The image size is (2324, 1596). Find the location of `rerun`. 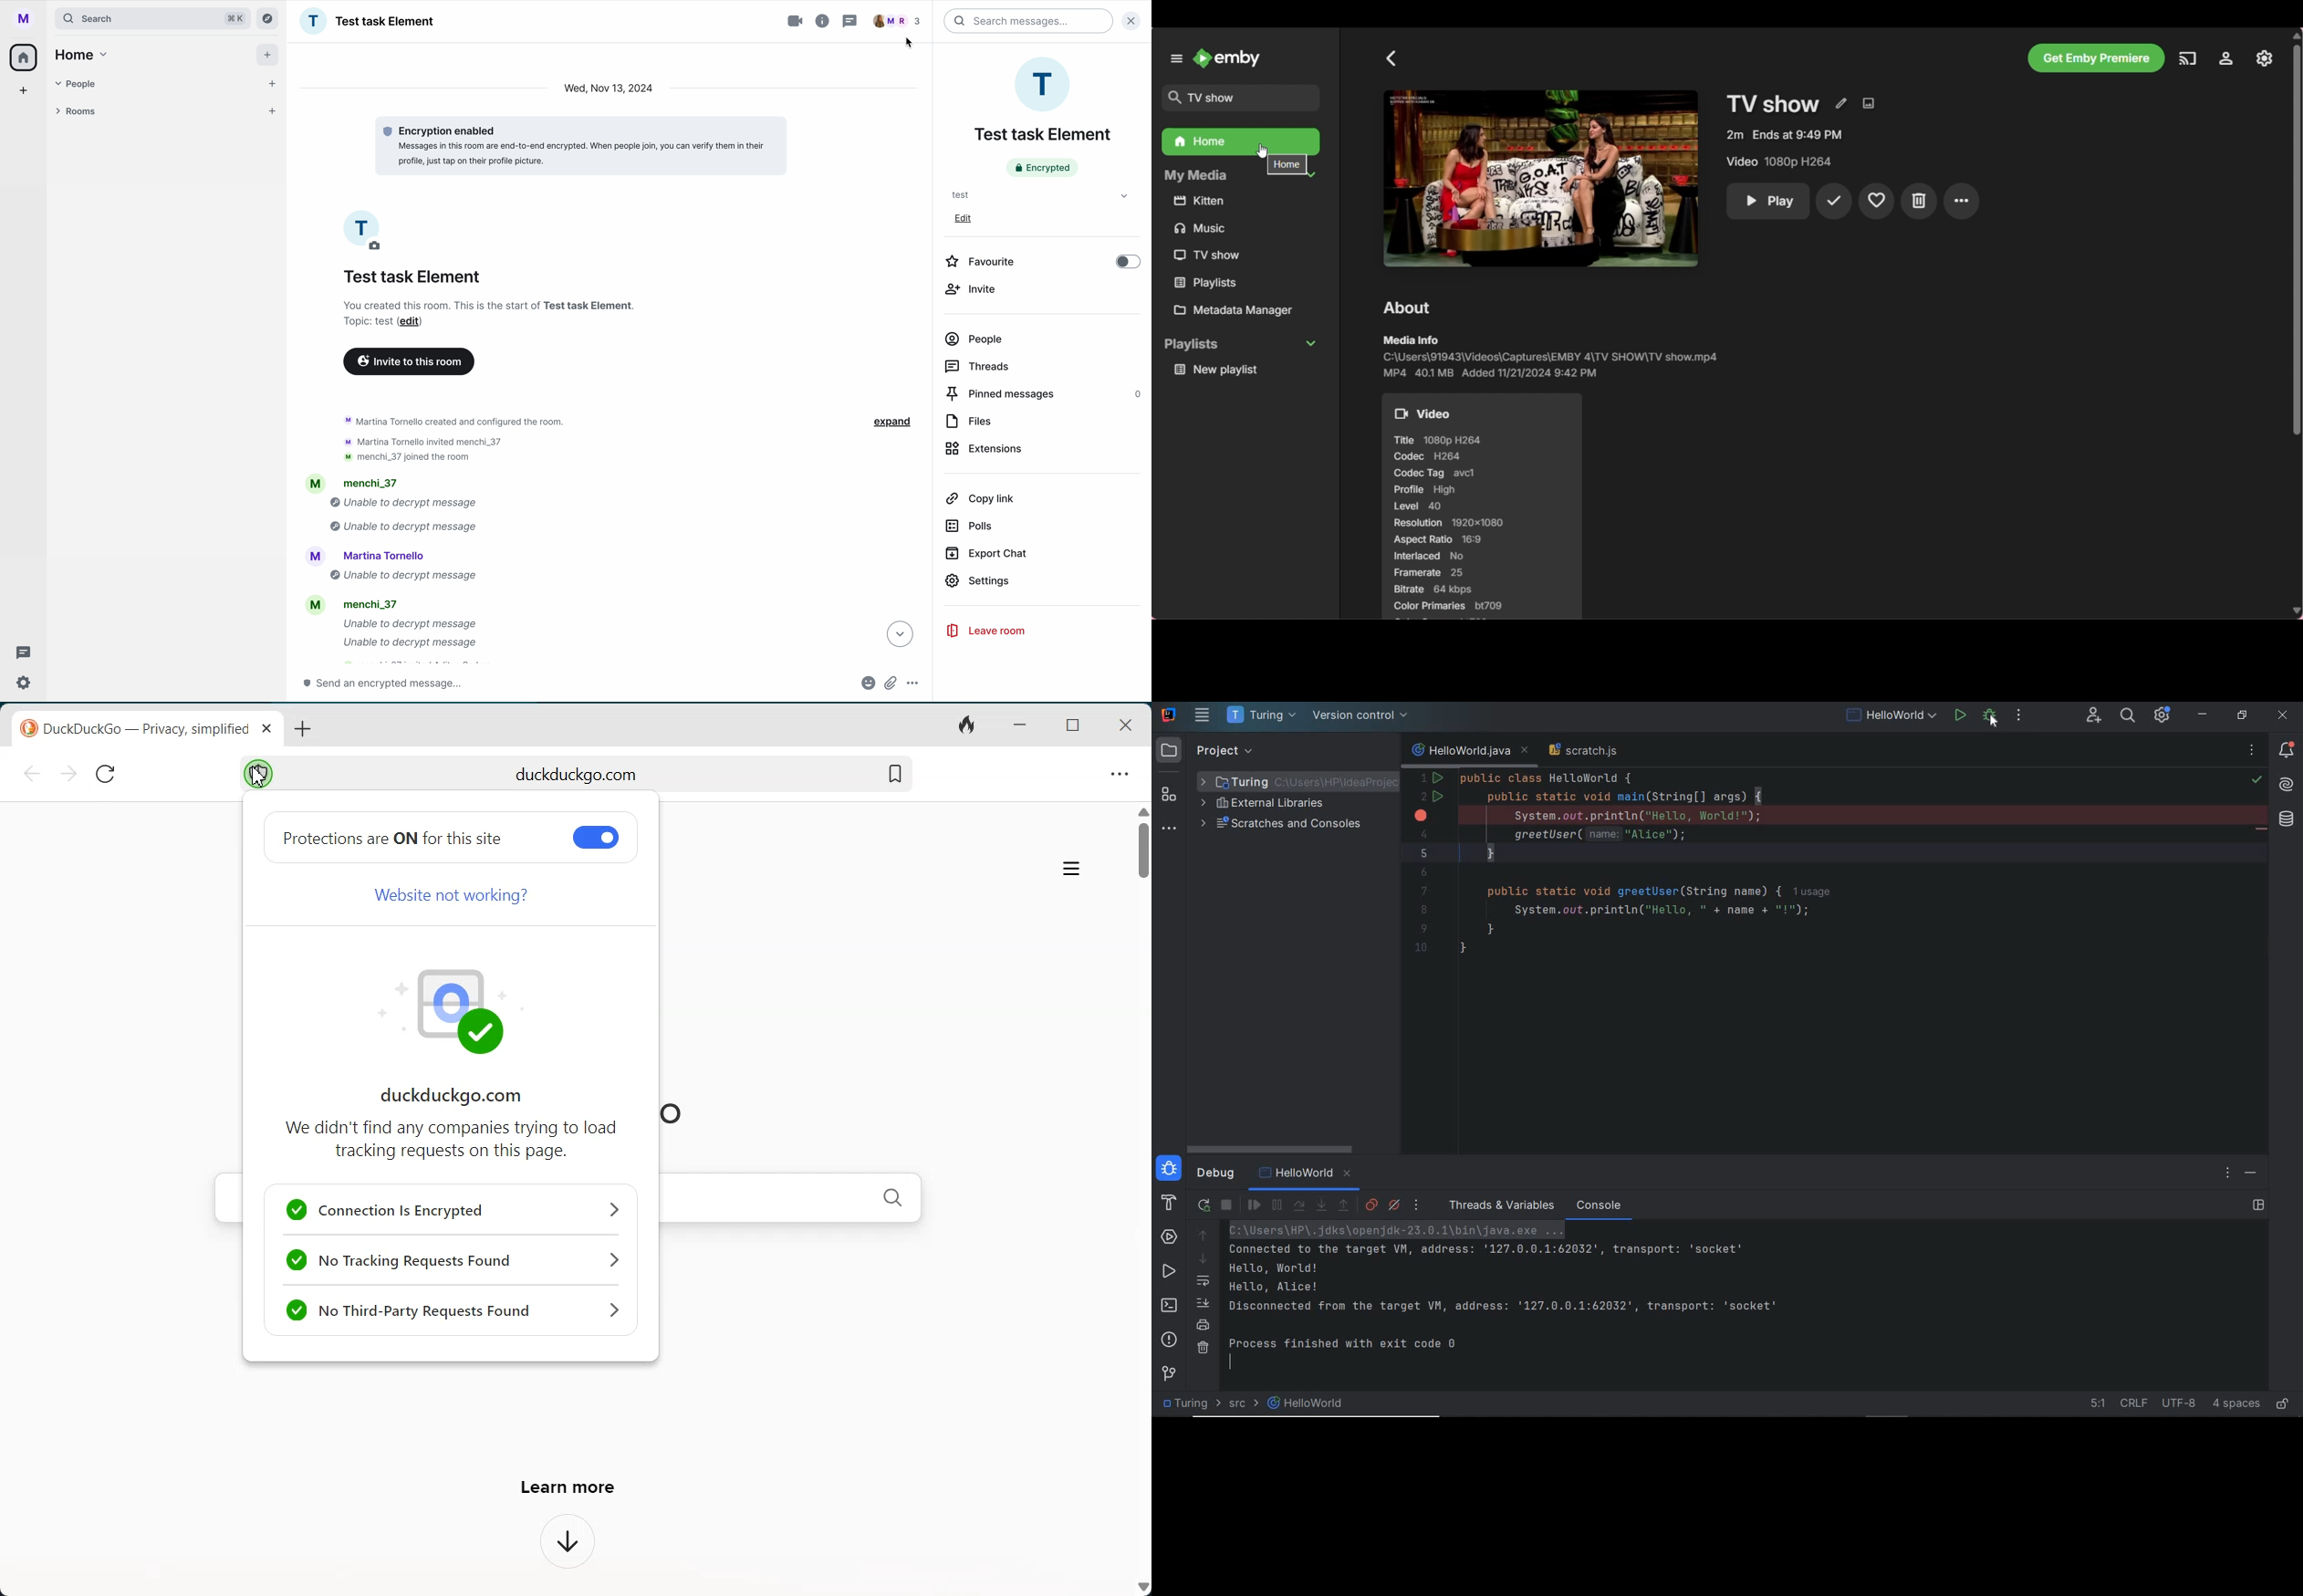

rerun is located at coordinates (1204, 1203).